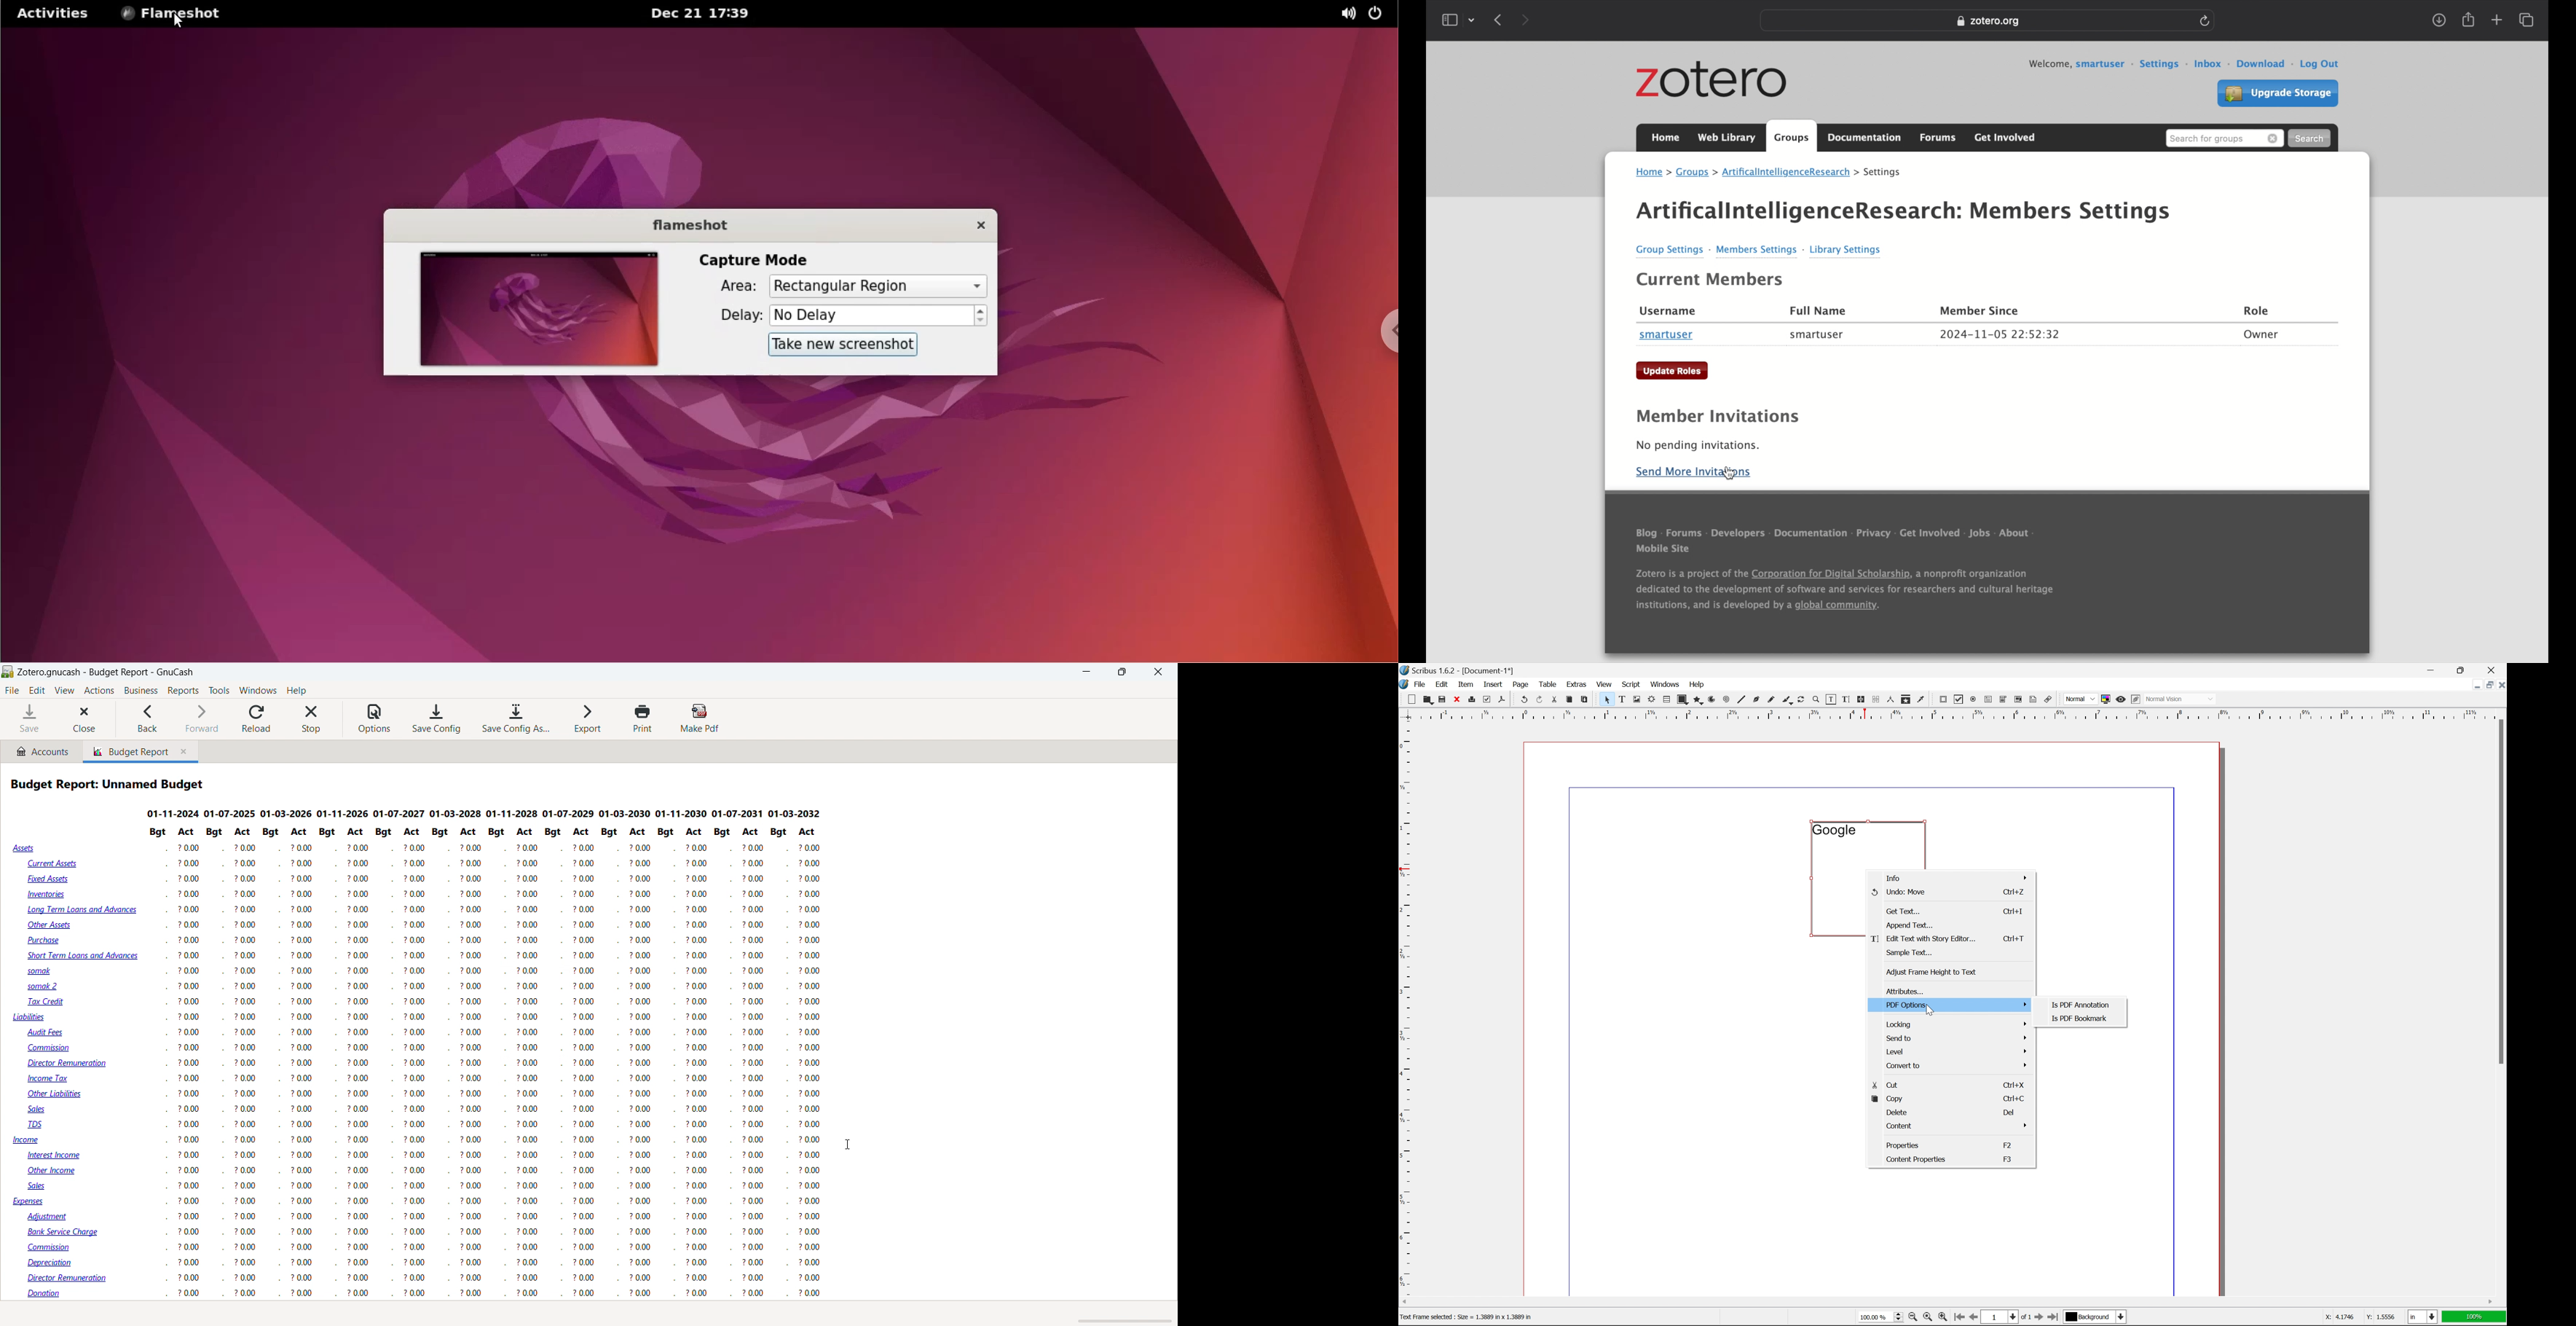 This screenshot has width=2576, height=1344. What do you see at coordinates (1711, 80) in the screenshot?
I see `zotero` at bounding box center [1711, 80].